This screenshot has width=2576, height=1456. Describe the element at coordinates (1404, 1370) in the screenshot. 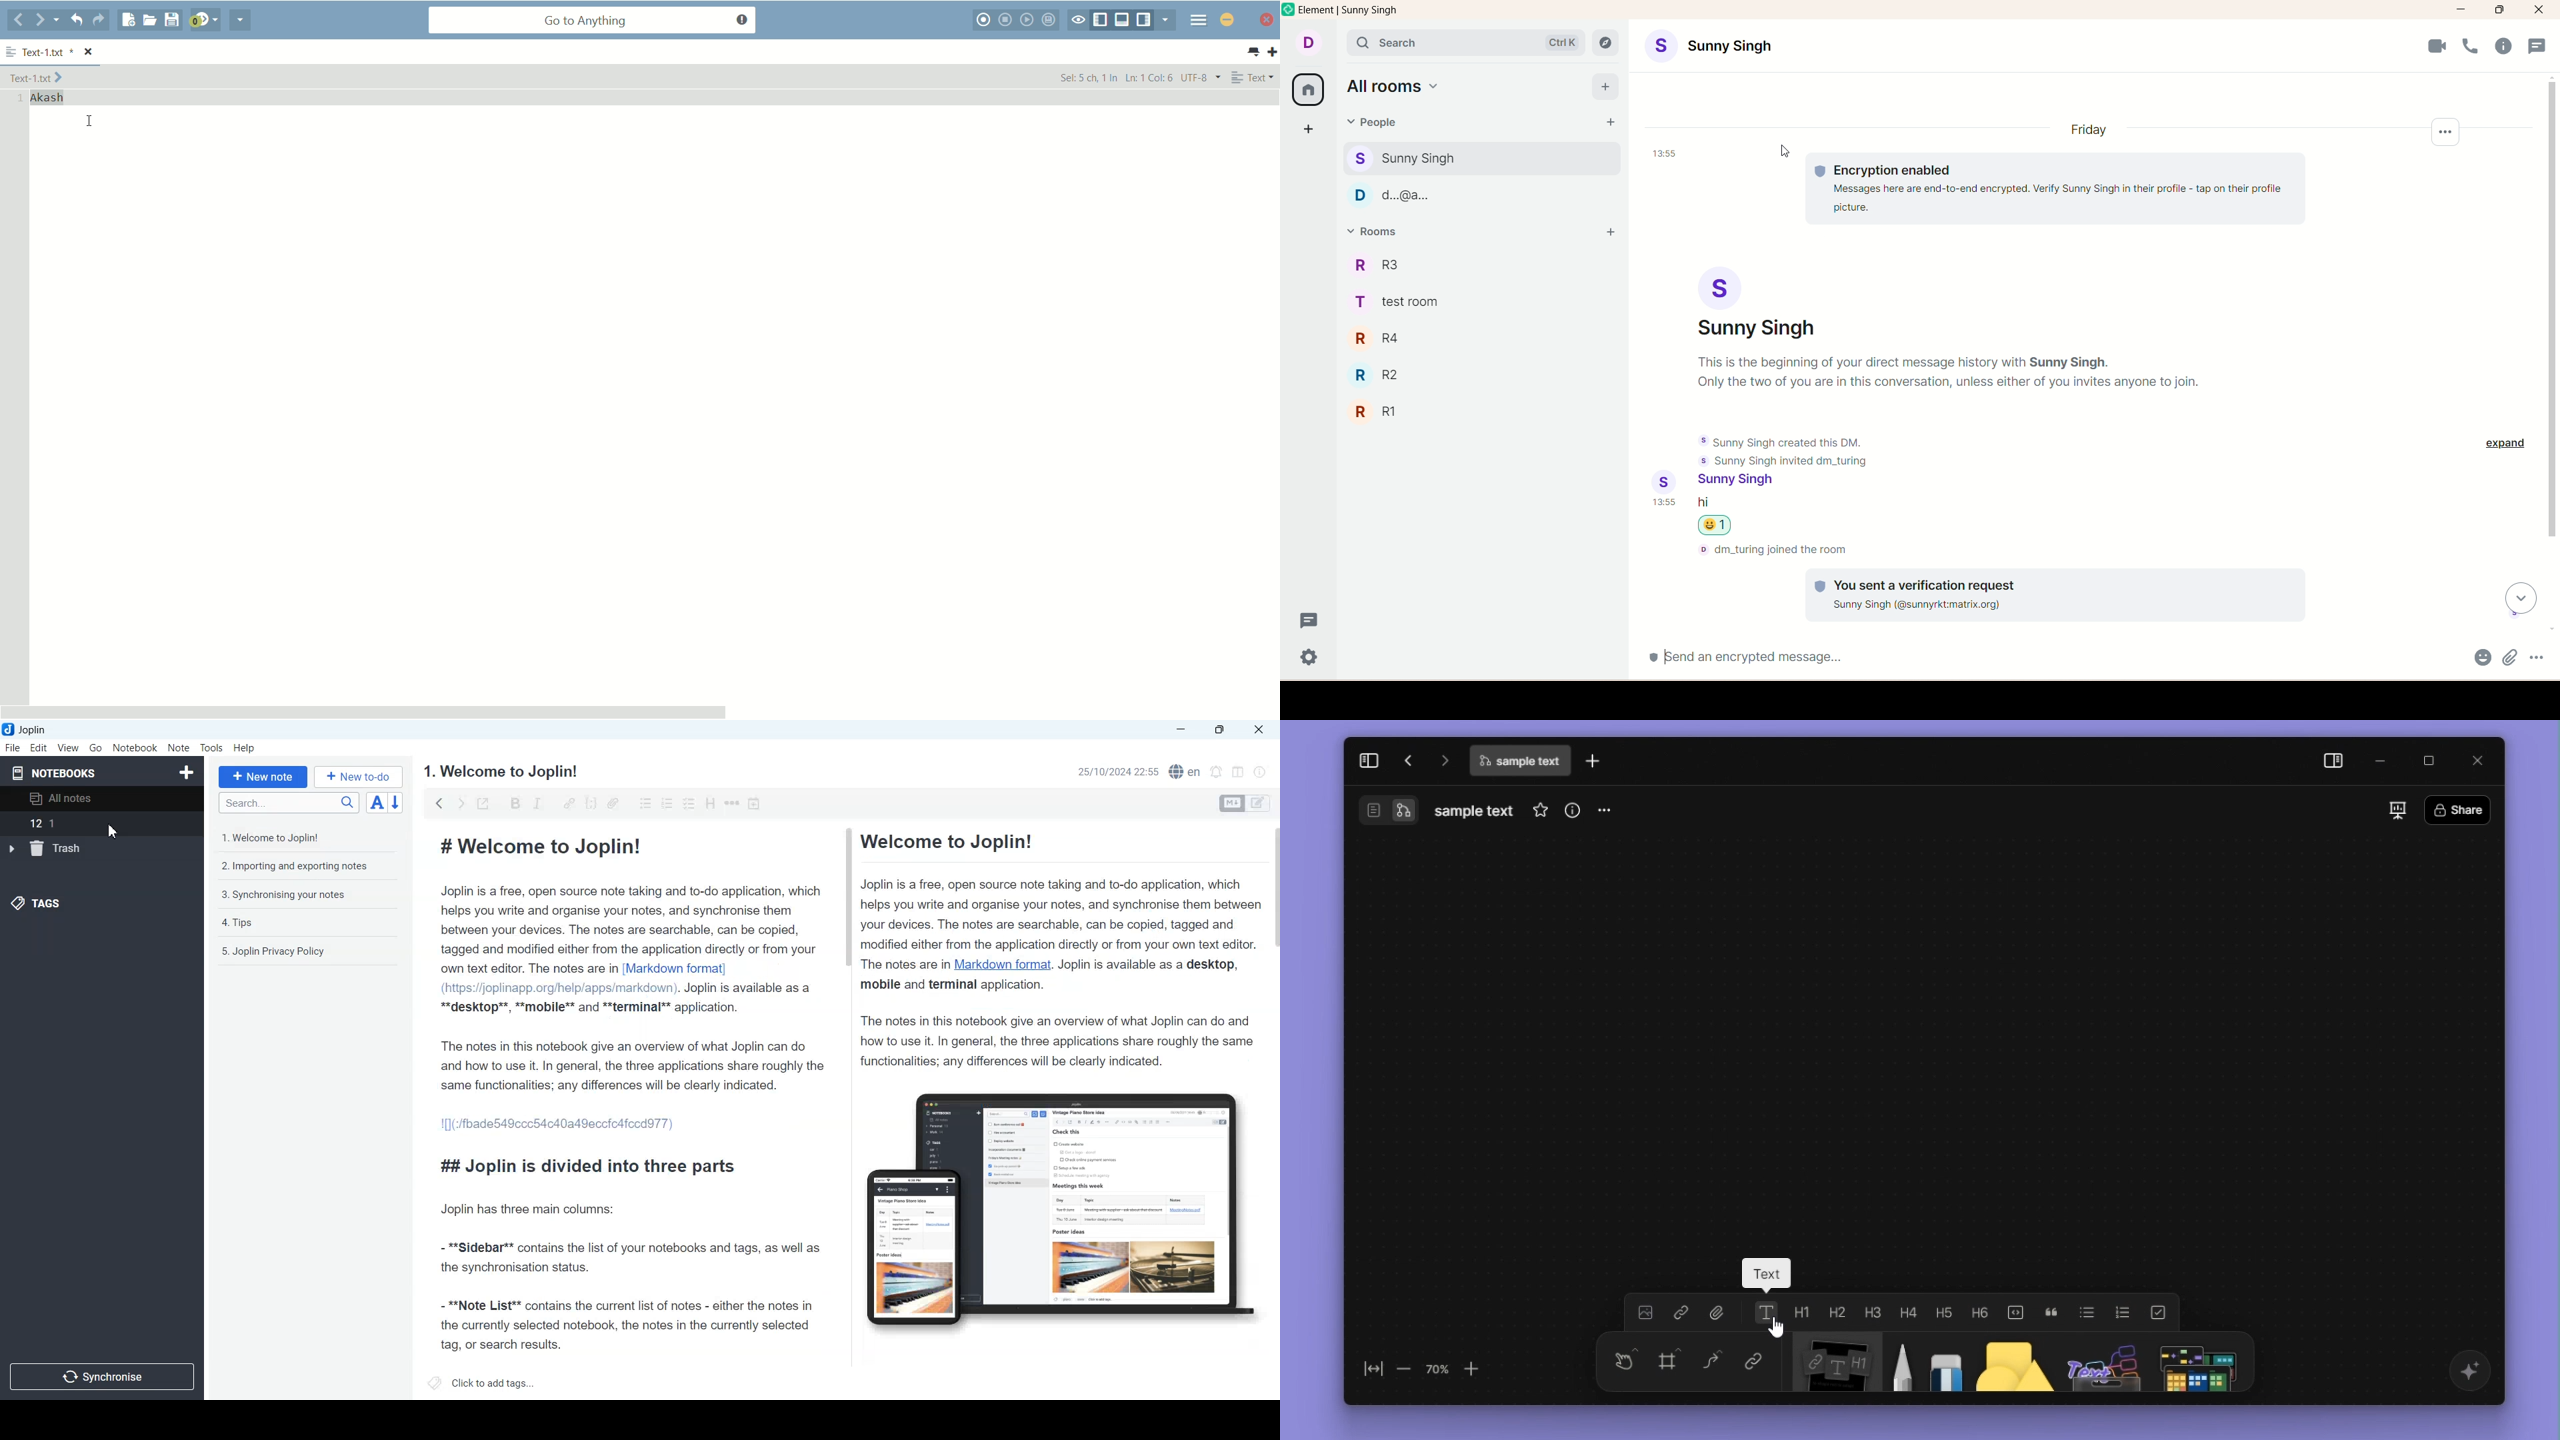

I see `zoom out` at that location.